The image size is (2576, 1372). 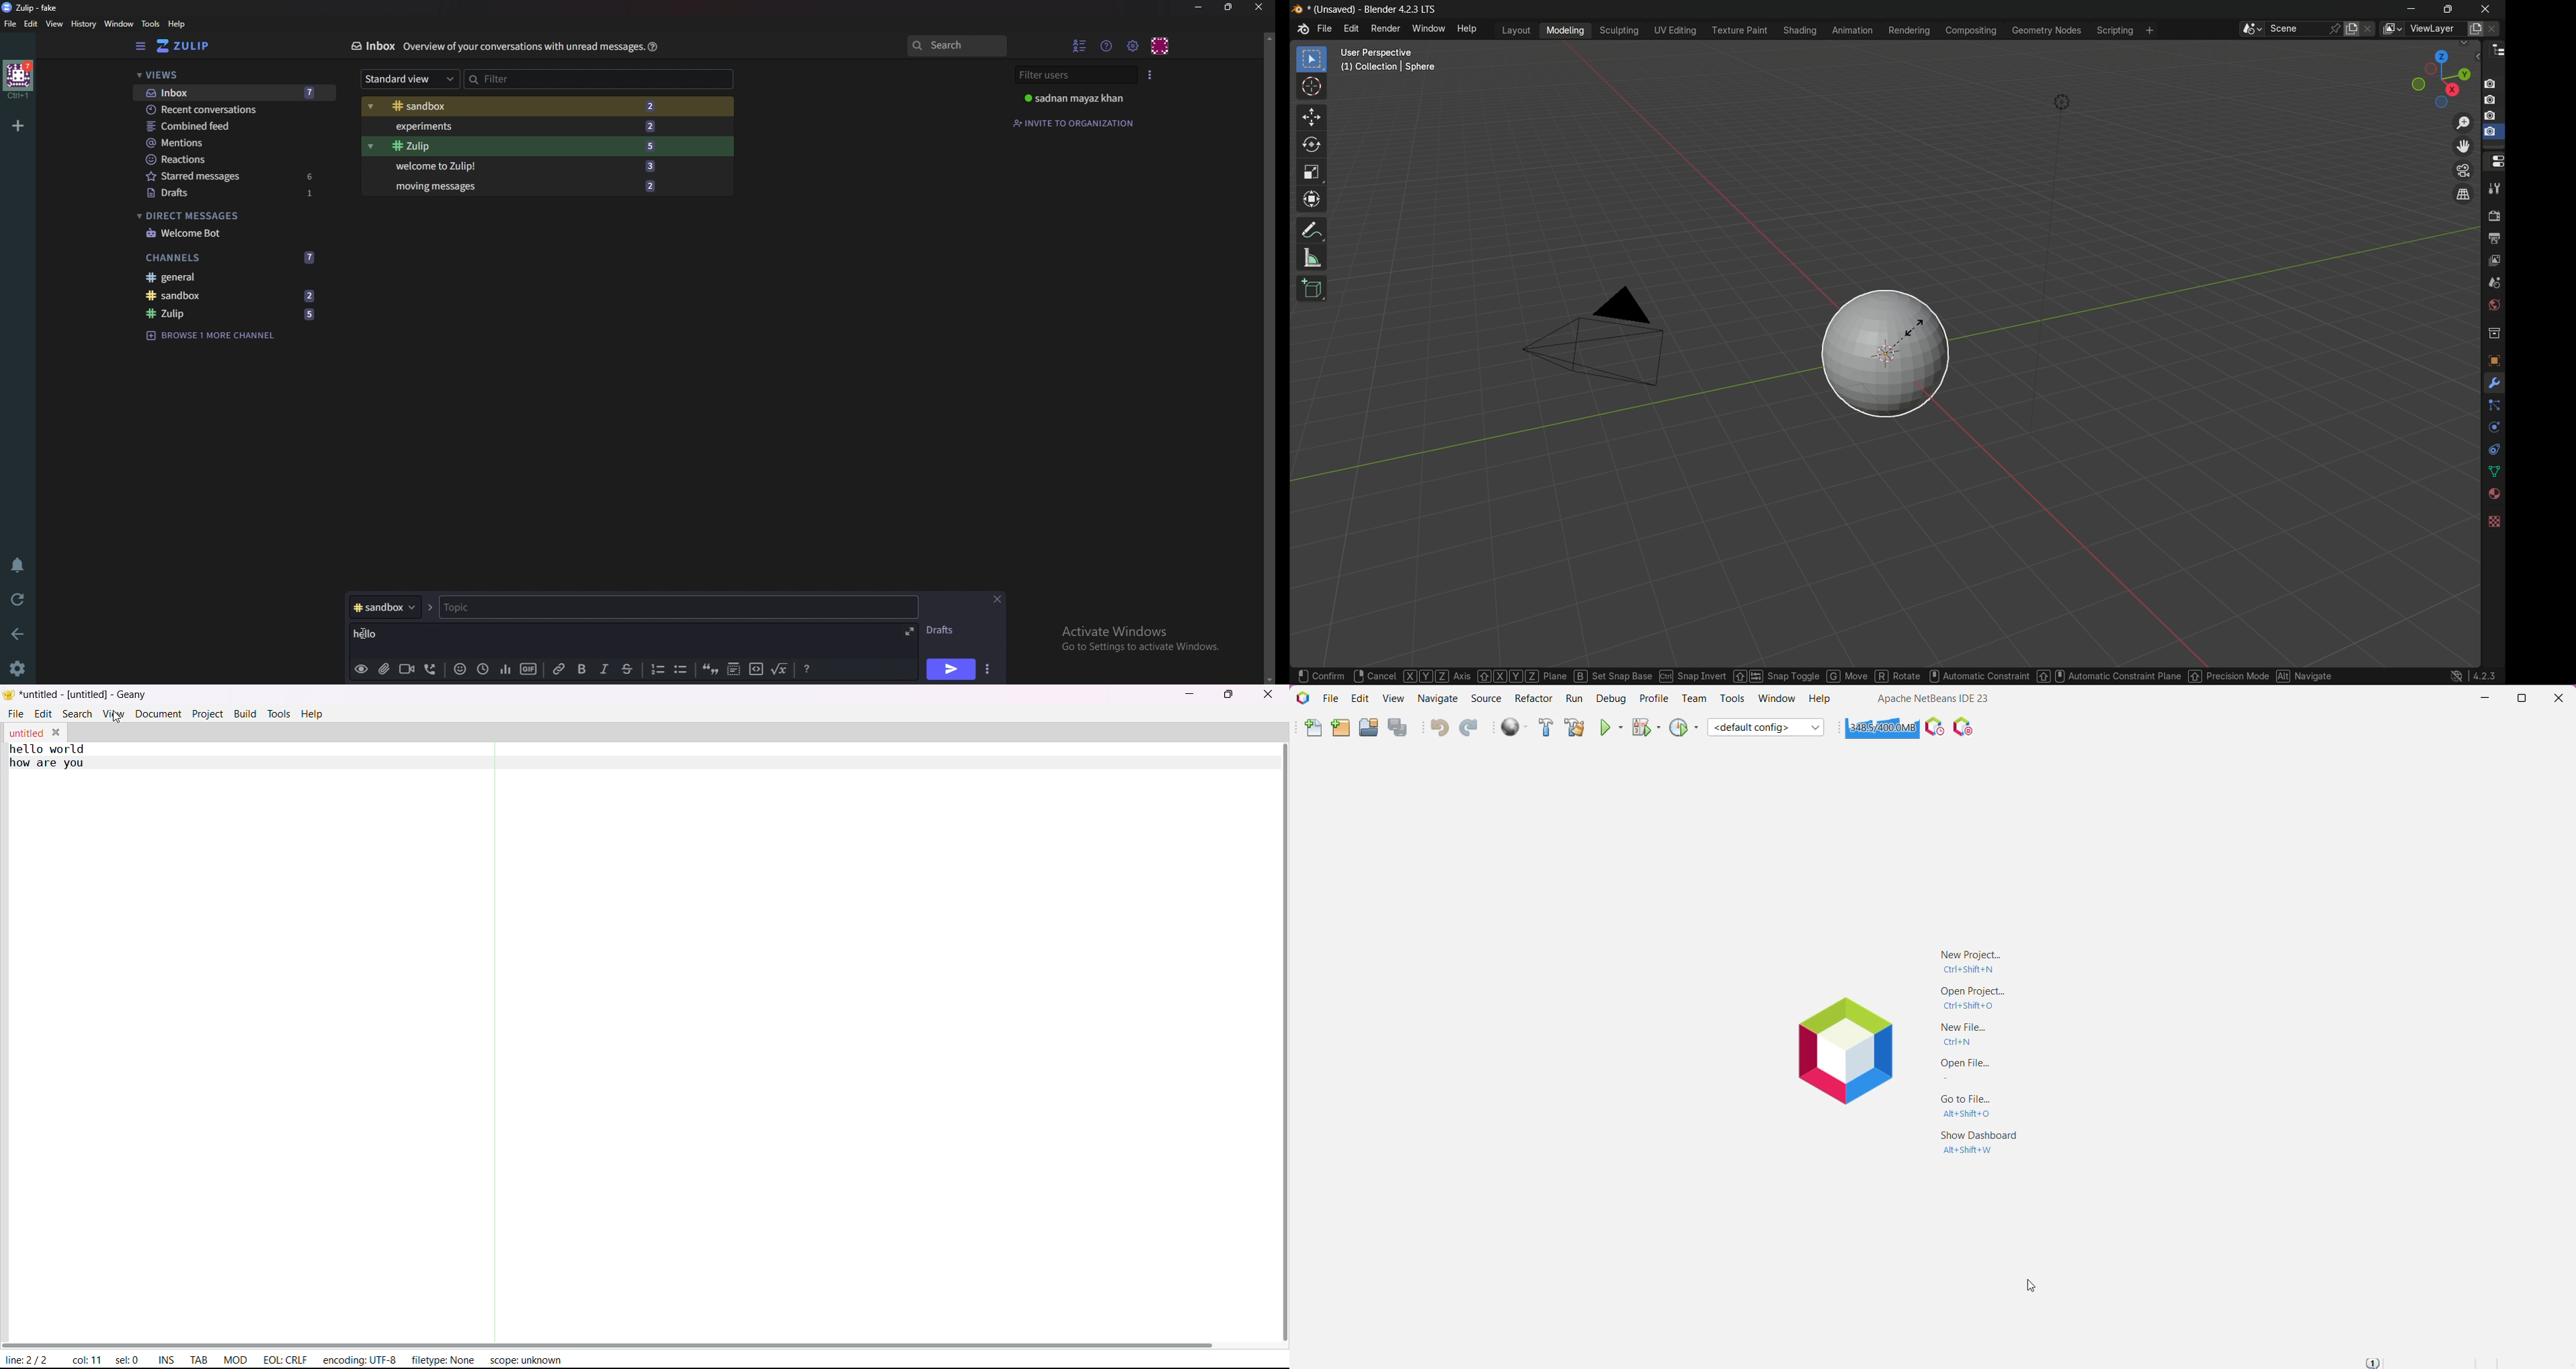 I want to click on Minimize, so click(x=2485, y=698).